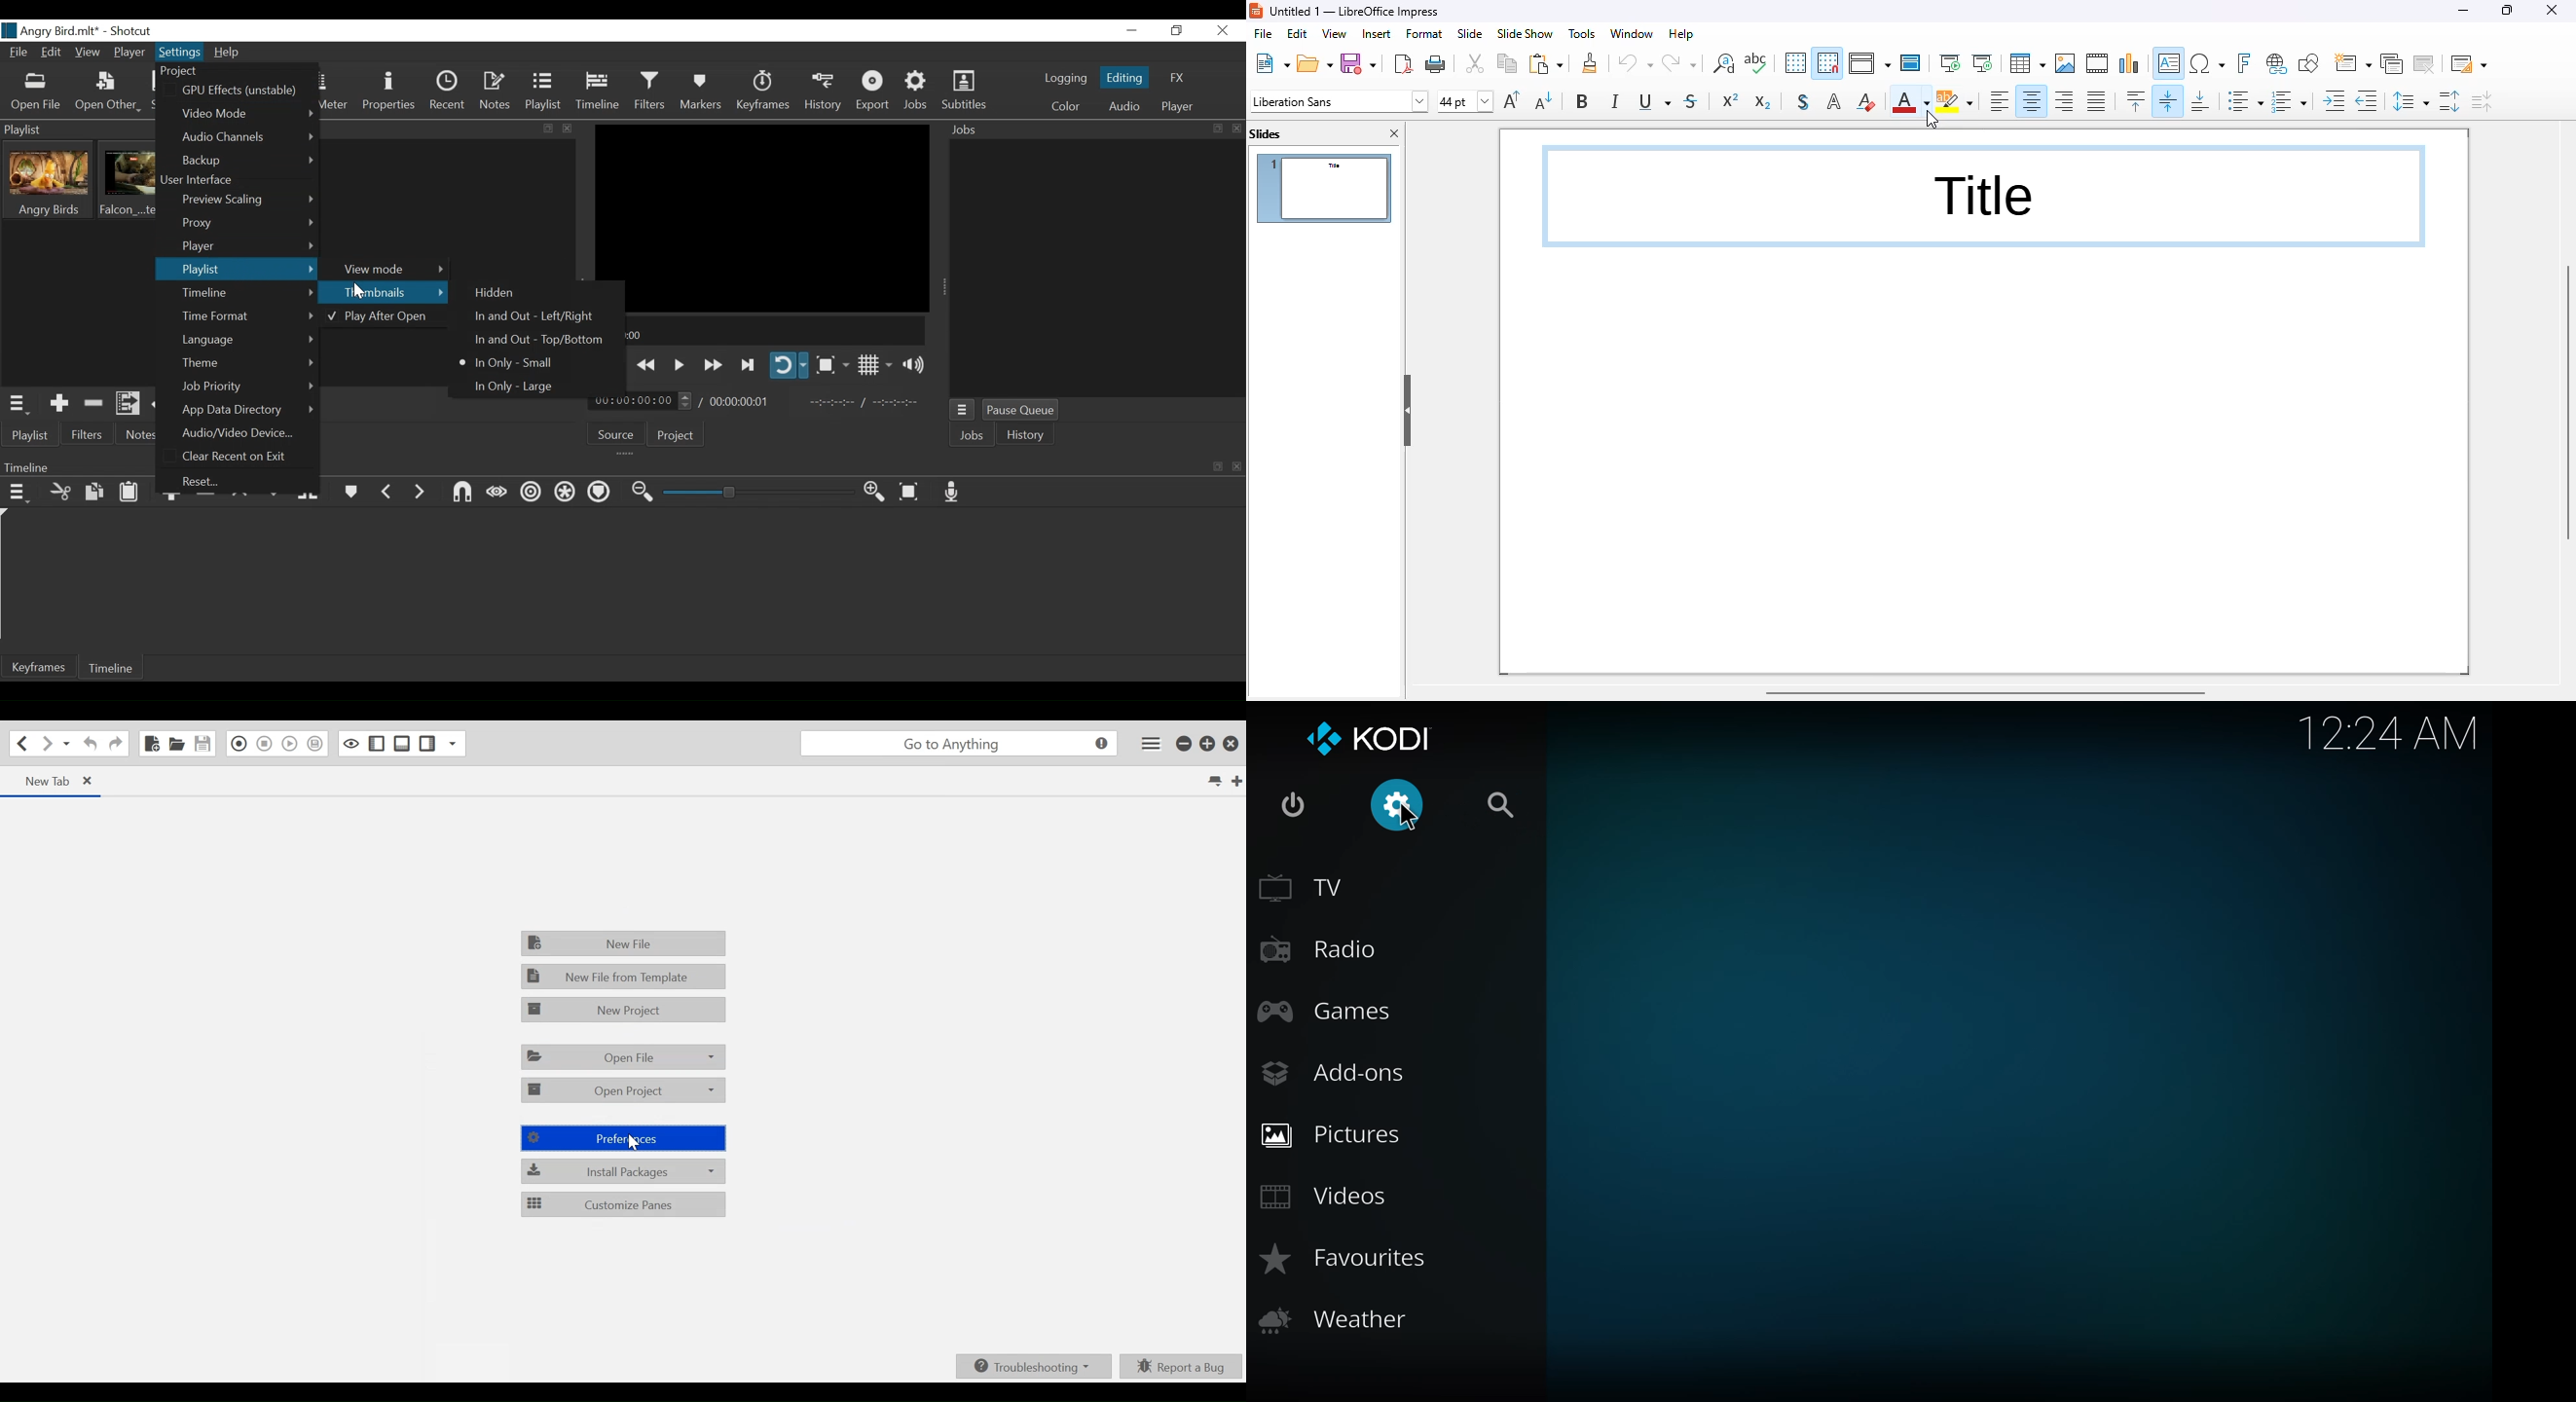  What do you see at coordinates (2136, 100) in the screenshot?
I see `align top` at bounding box center [2136, 100].